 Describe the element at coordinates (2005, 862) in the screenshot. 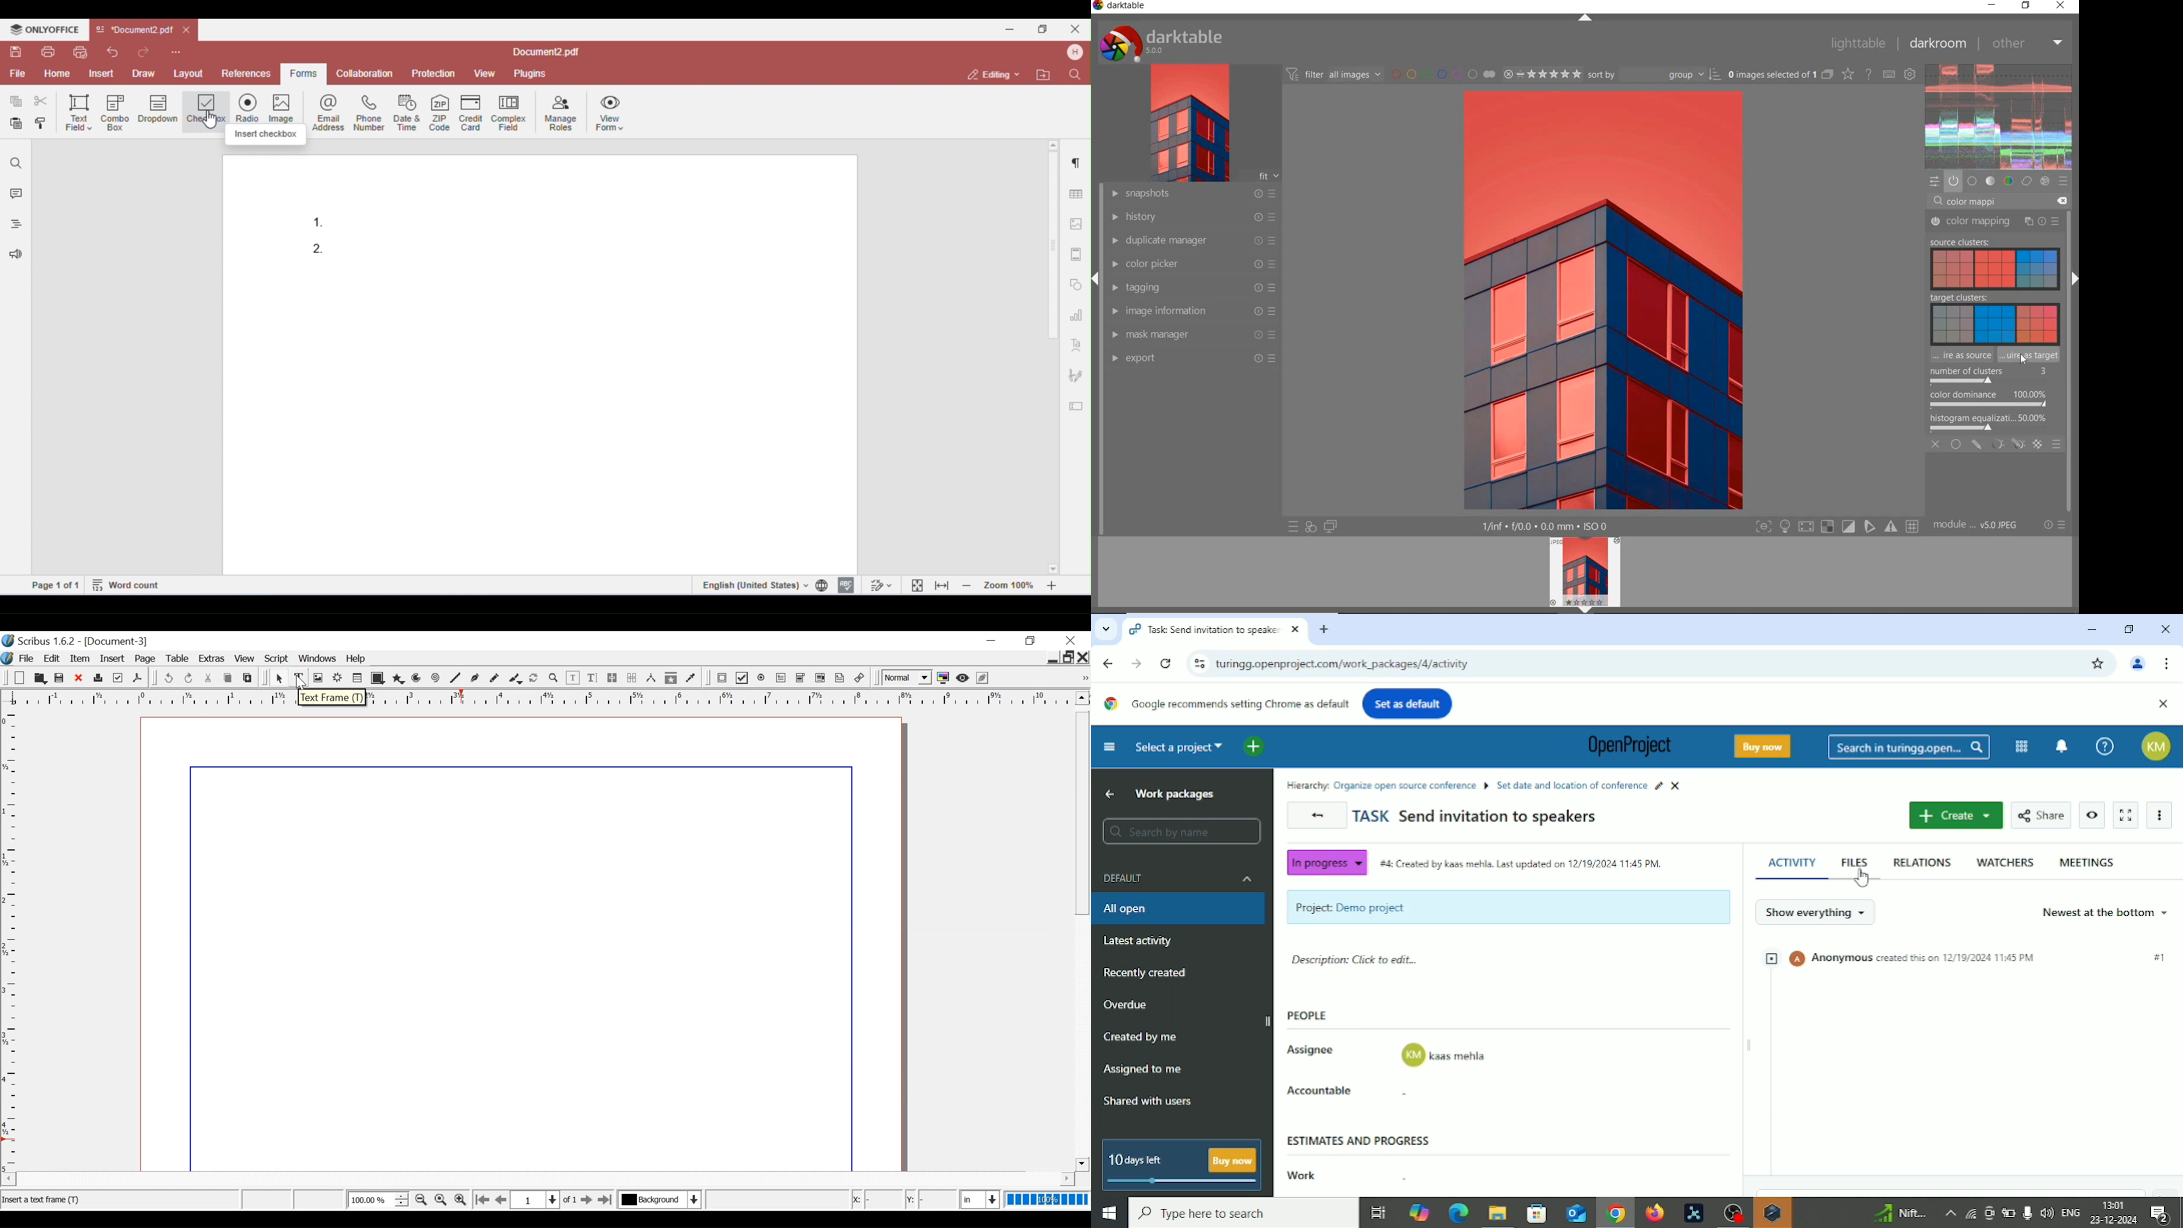

I see `Watchers` at that location.